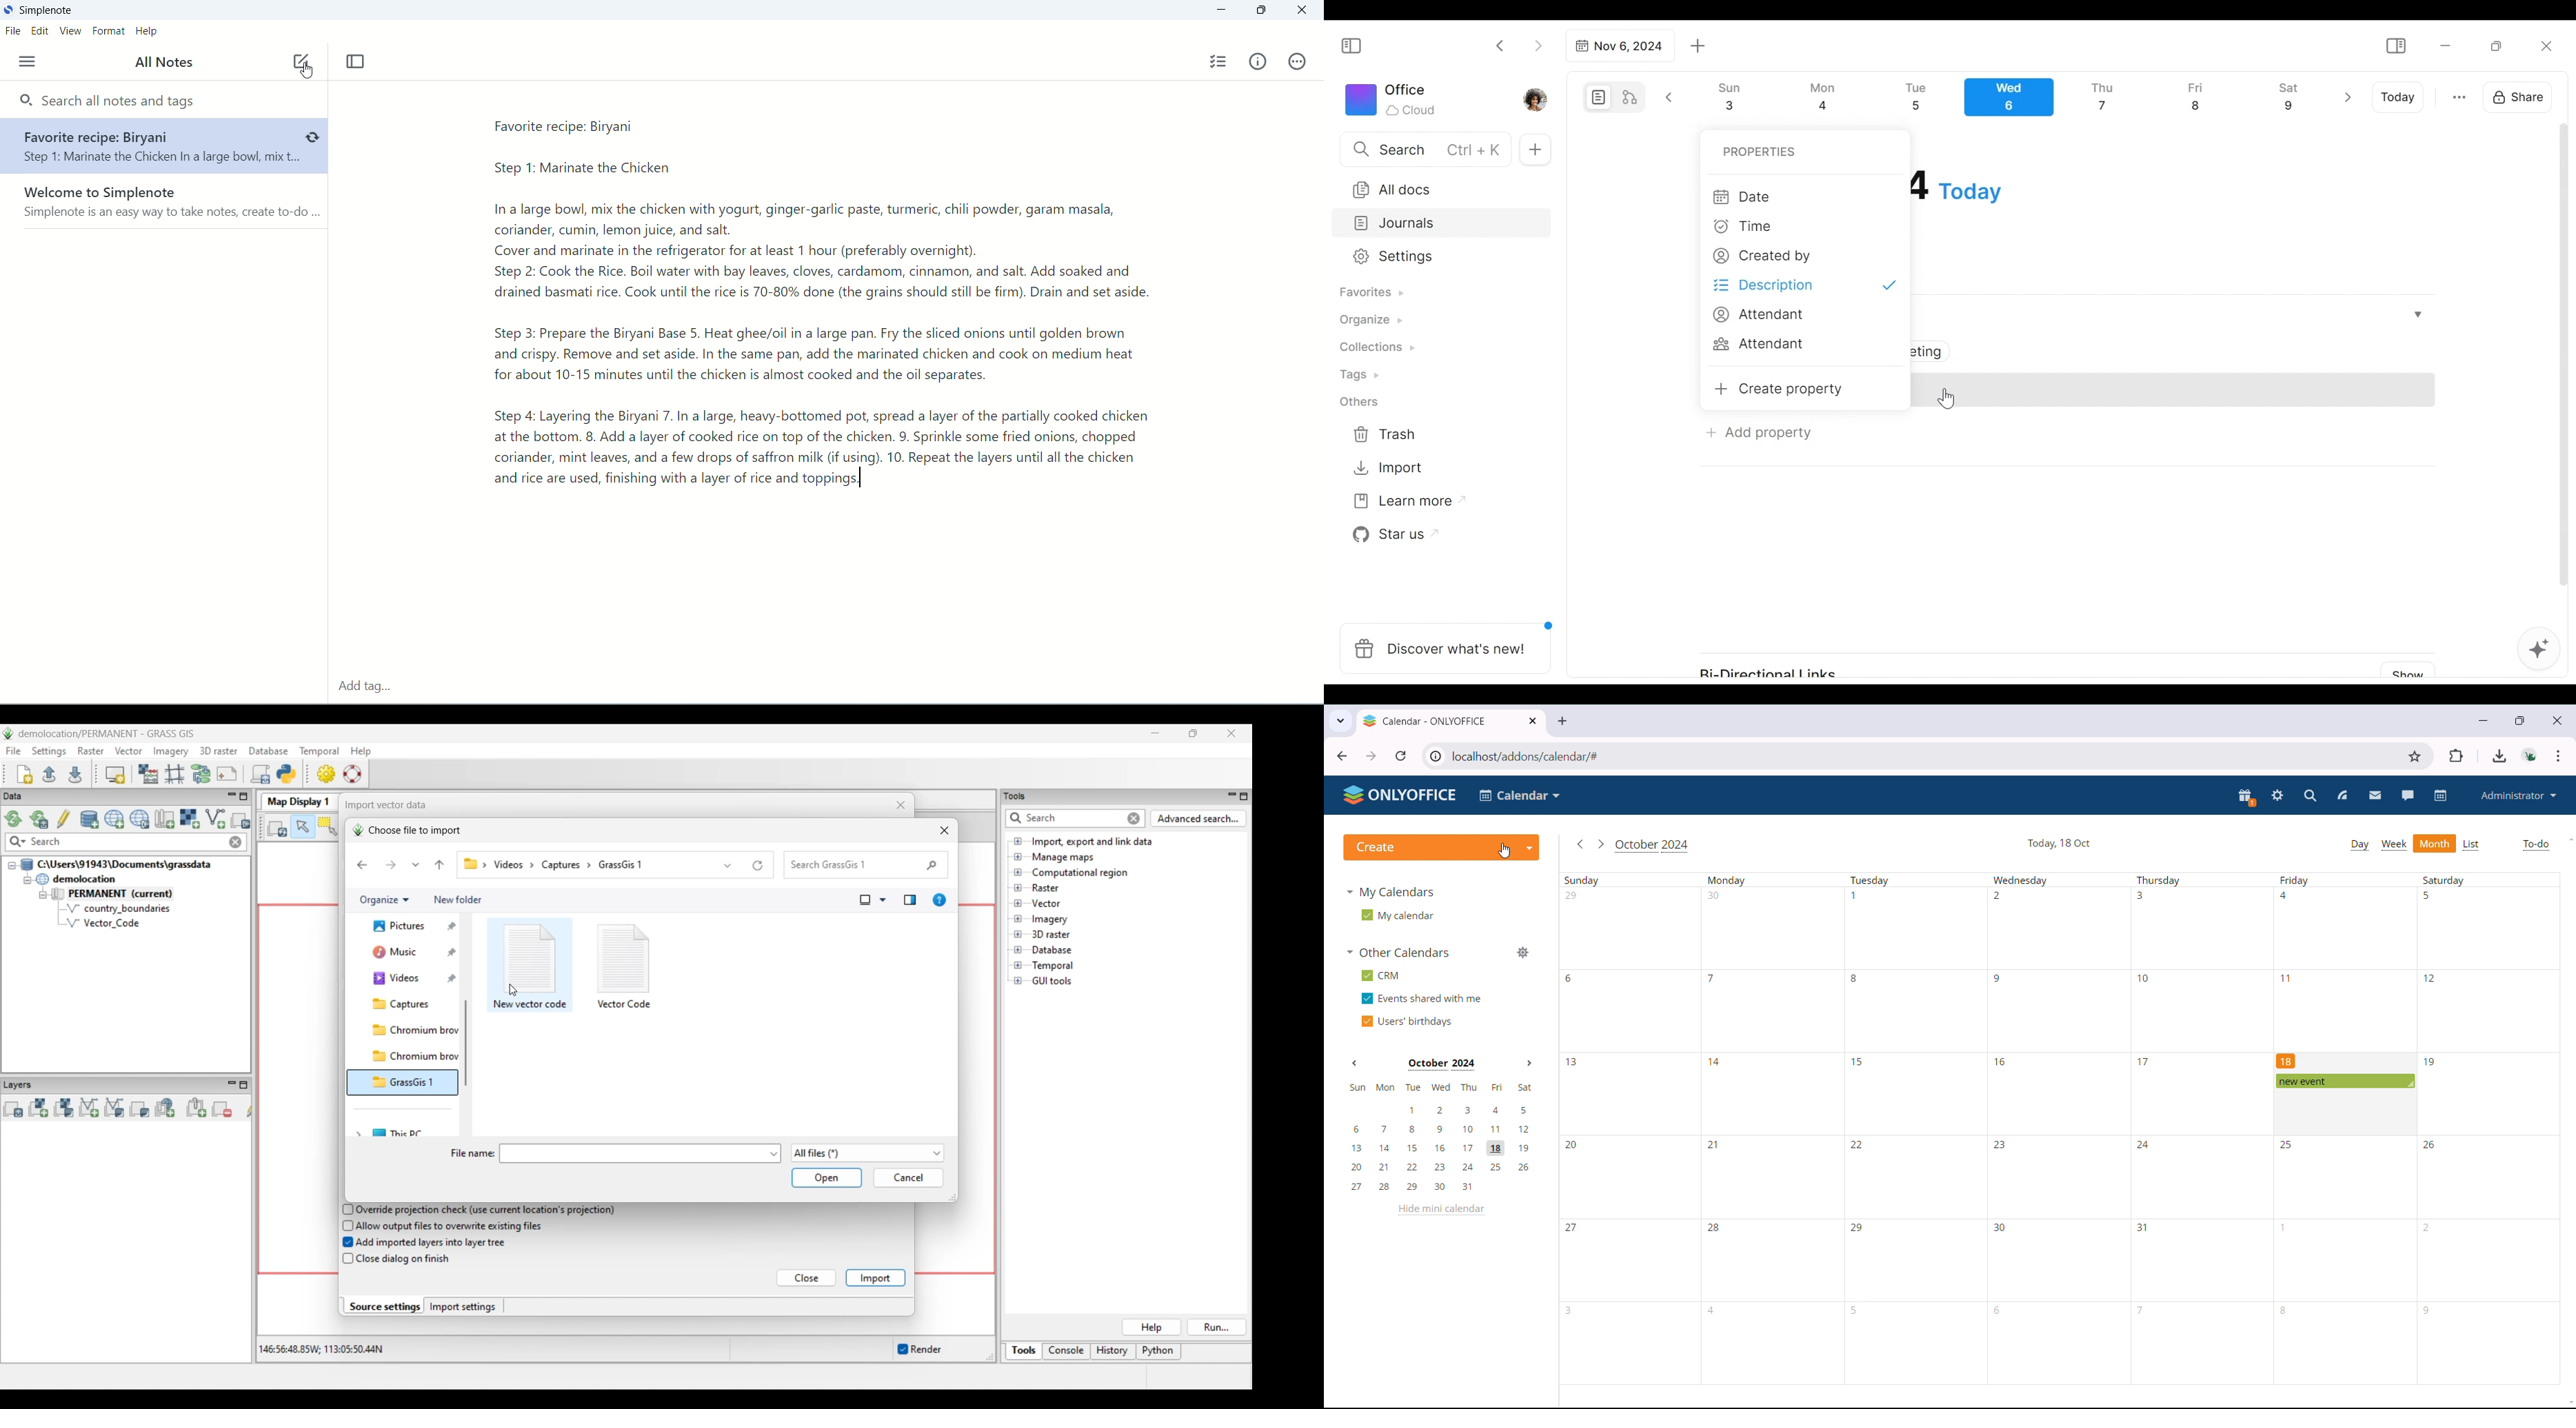 The image size is (2576, 1428). What do you see at coordinates (1441, 1209) in the screenshot?
I see `hide mini calendar` at bounding box center [1441, 1209].